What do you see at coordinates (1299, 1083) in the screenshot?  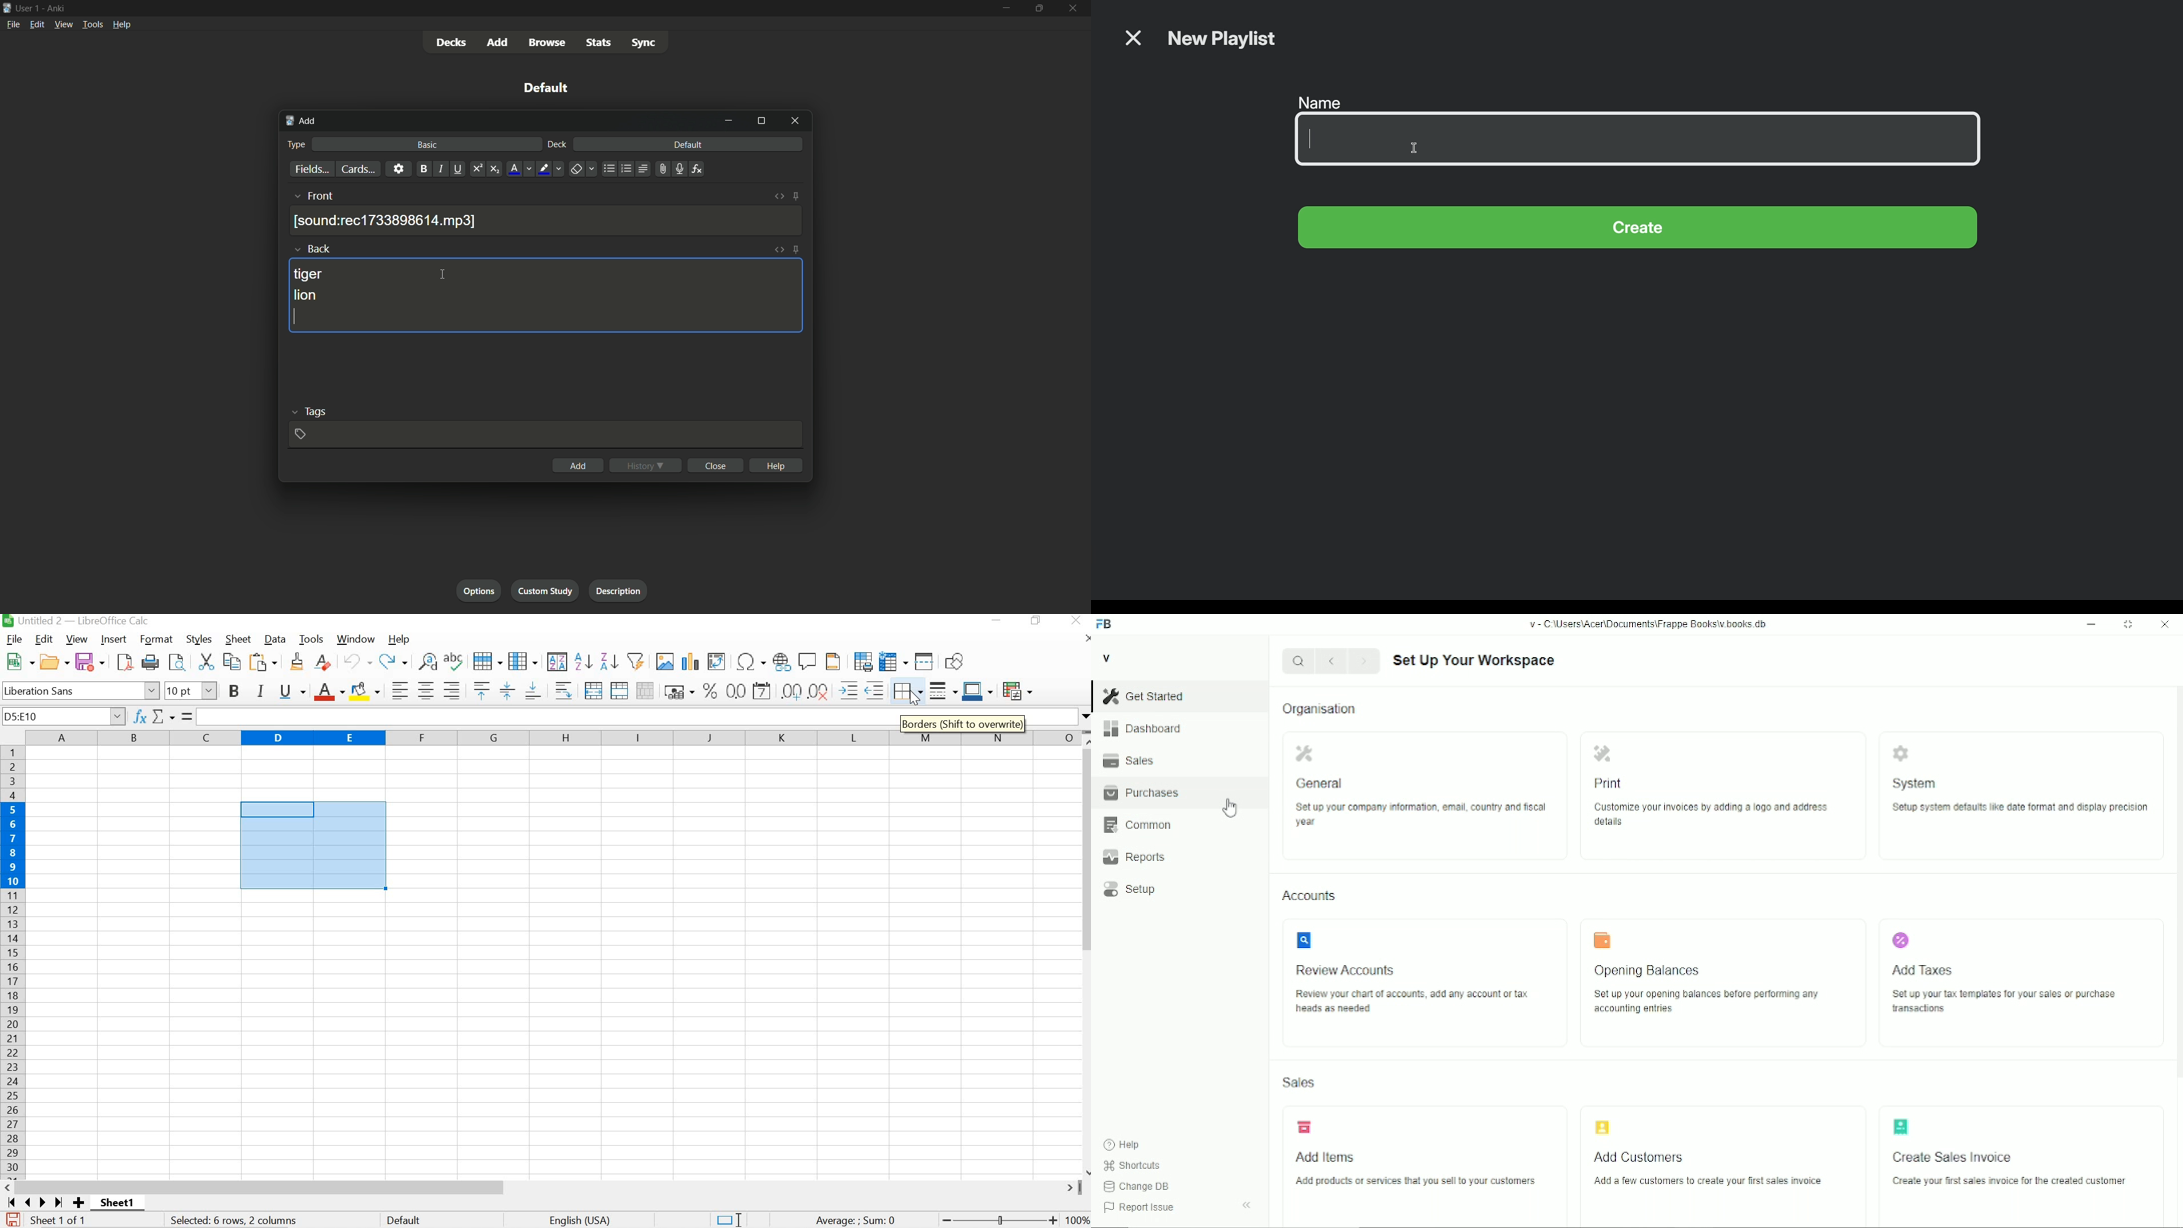 I see `sales` at bounding box center [1299, 1083].